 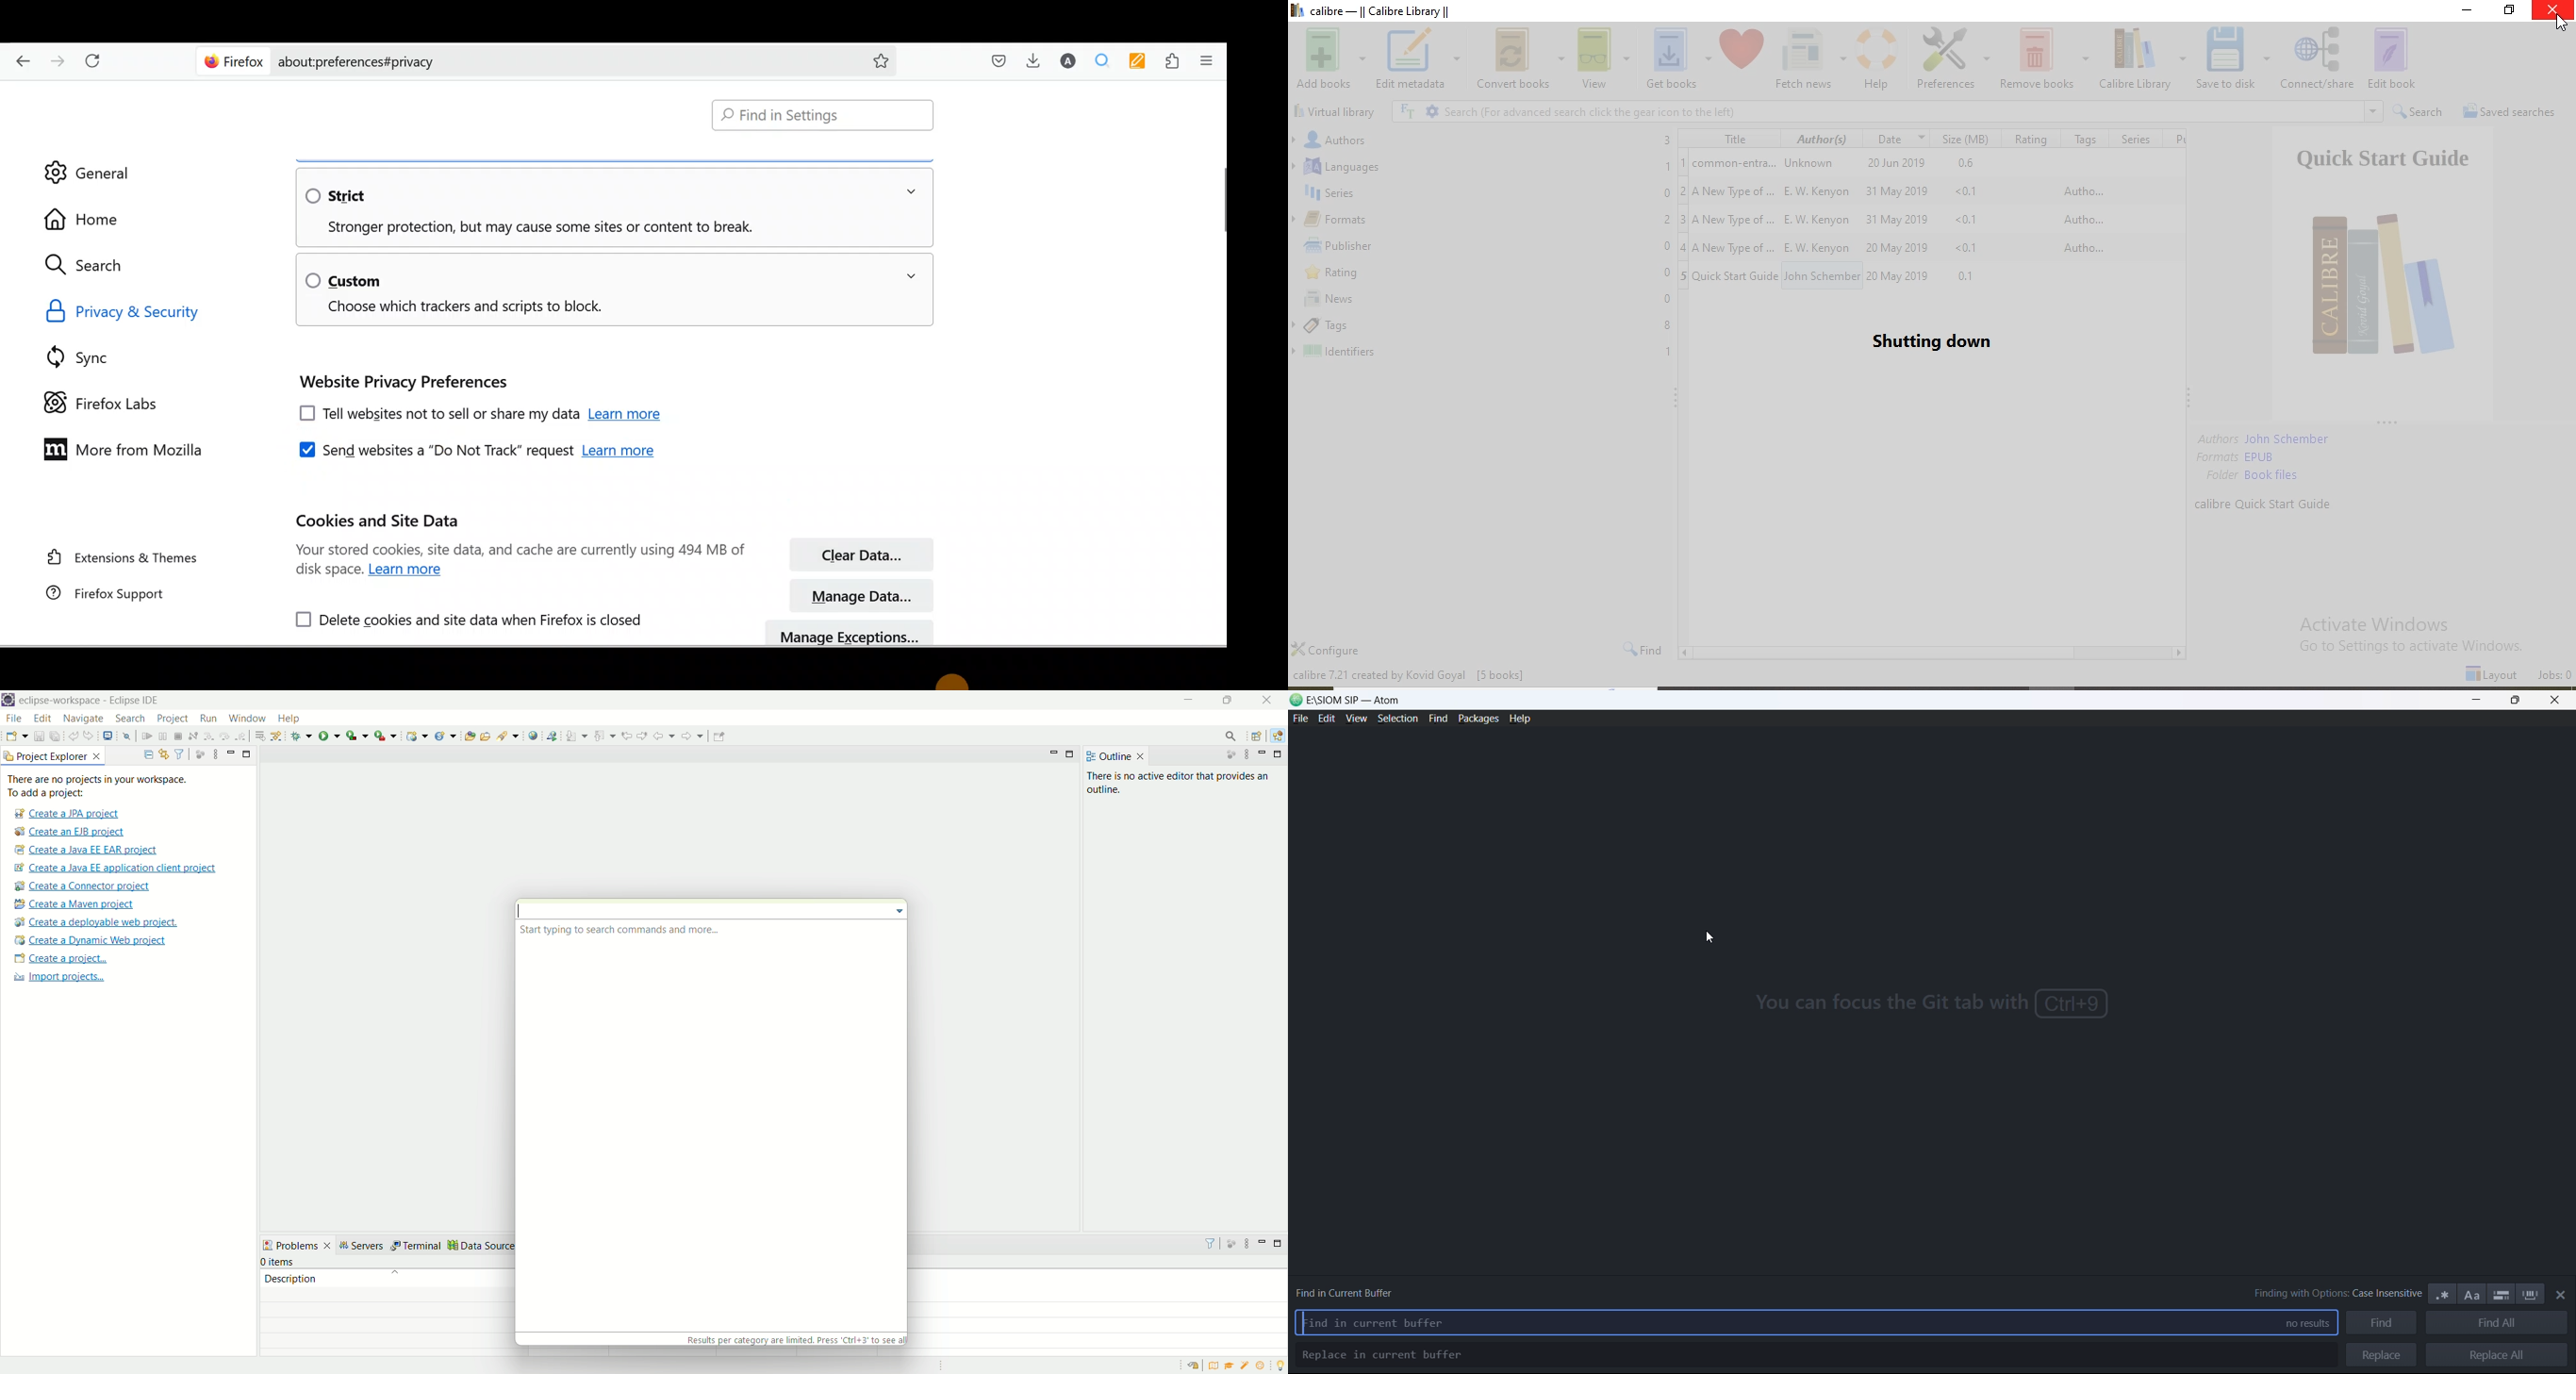 I want to click on 20 May 2019, so click(x=1901, y=274).